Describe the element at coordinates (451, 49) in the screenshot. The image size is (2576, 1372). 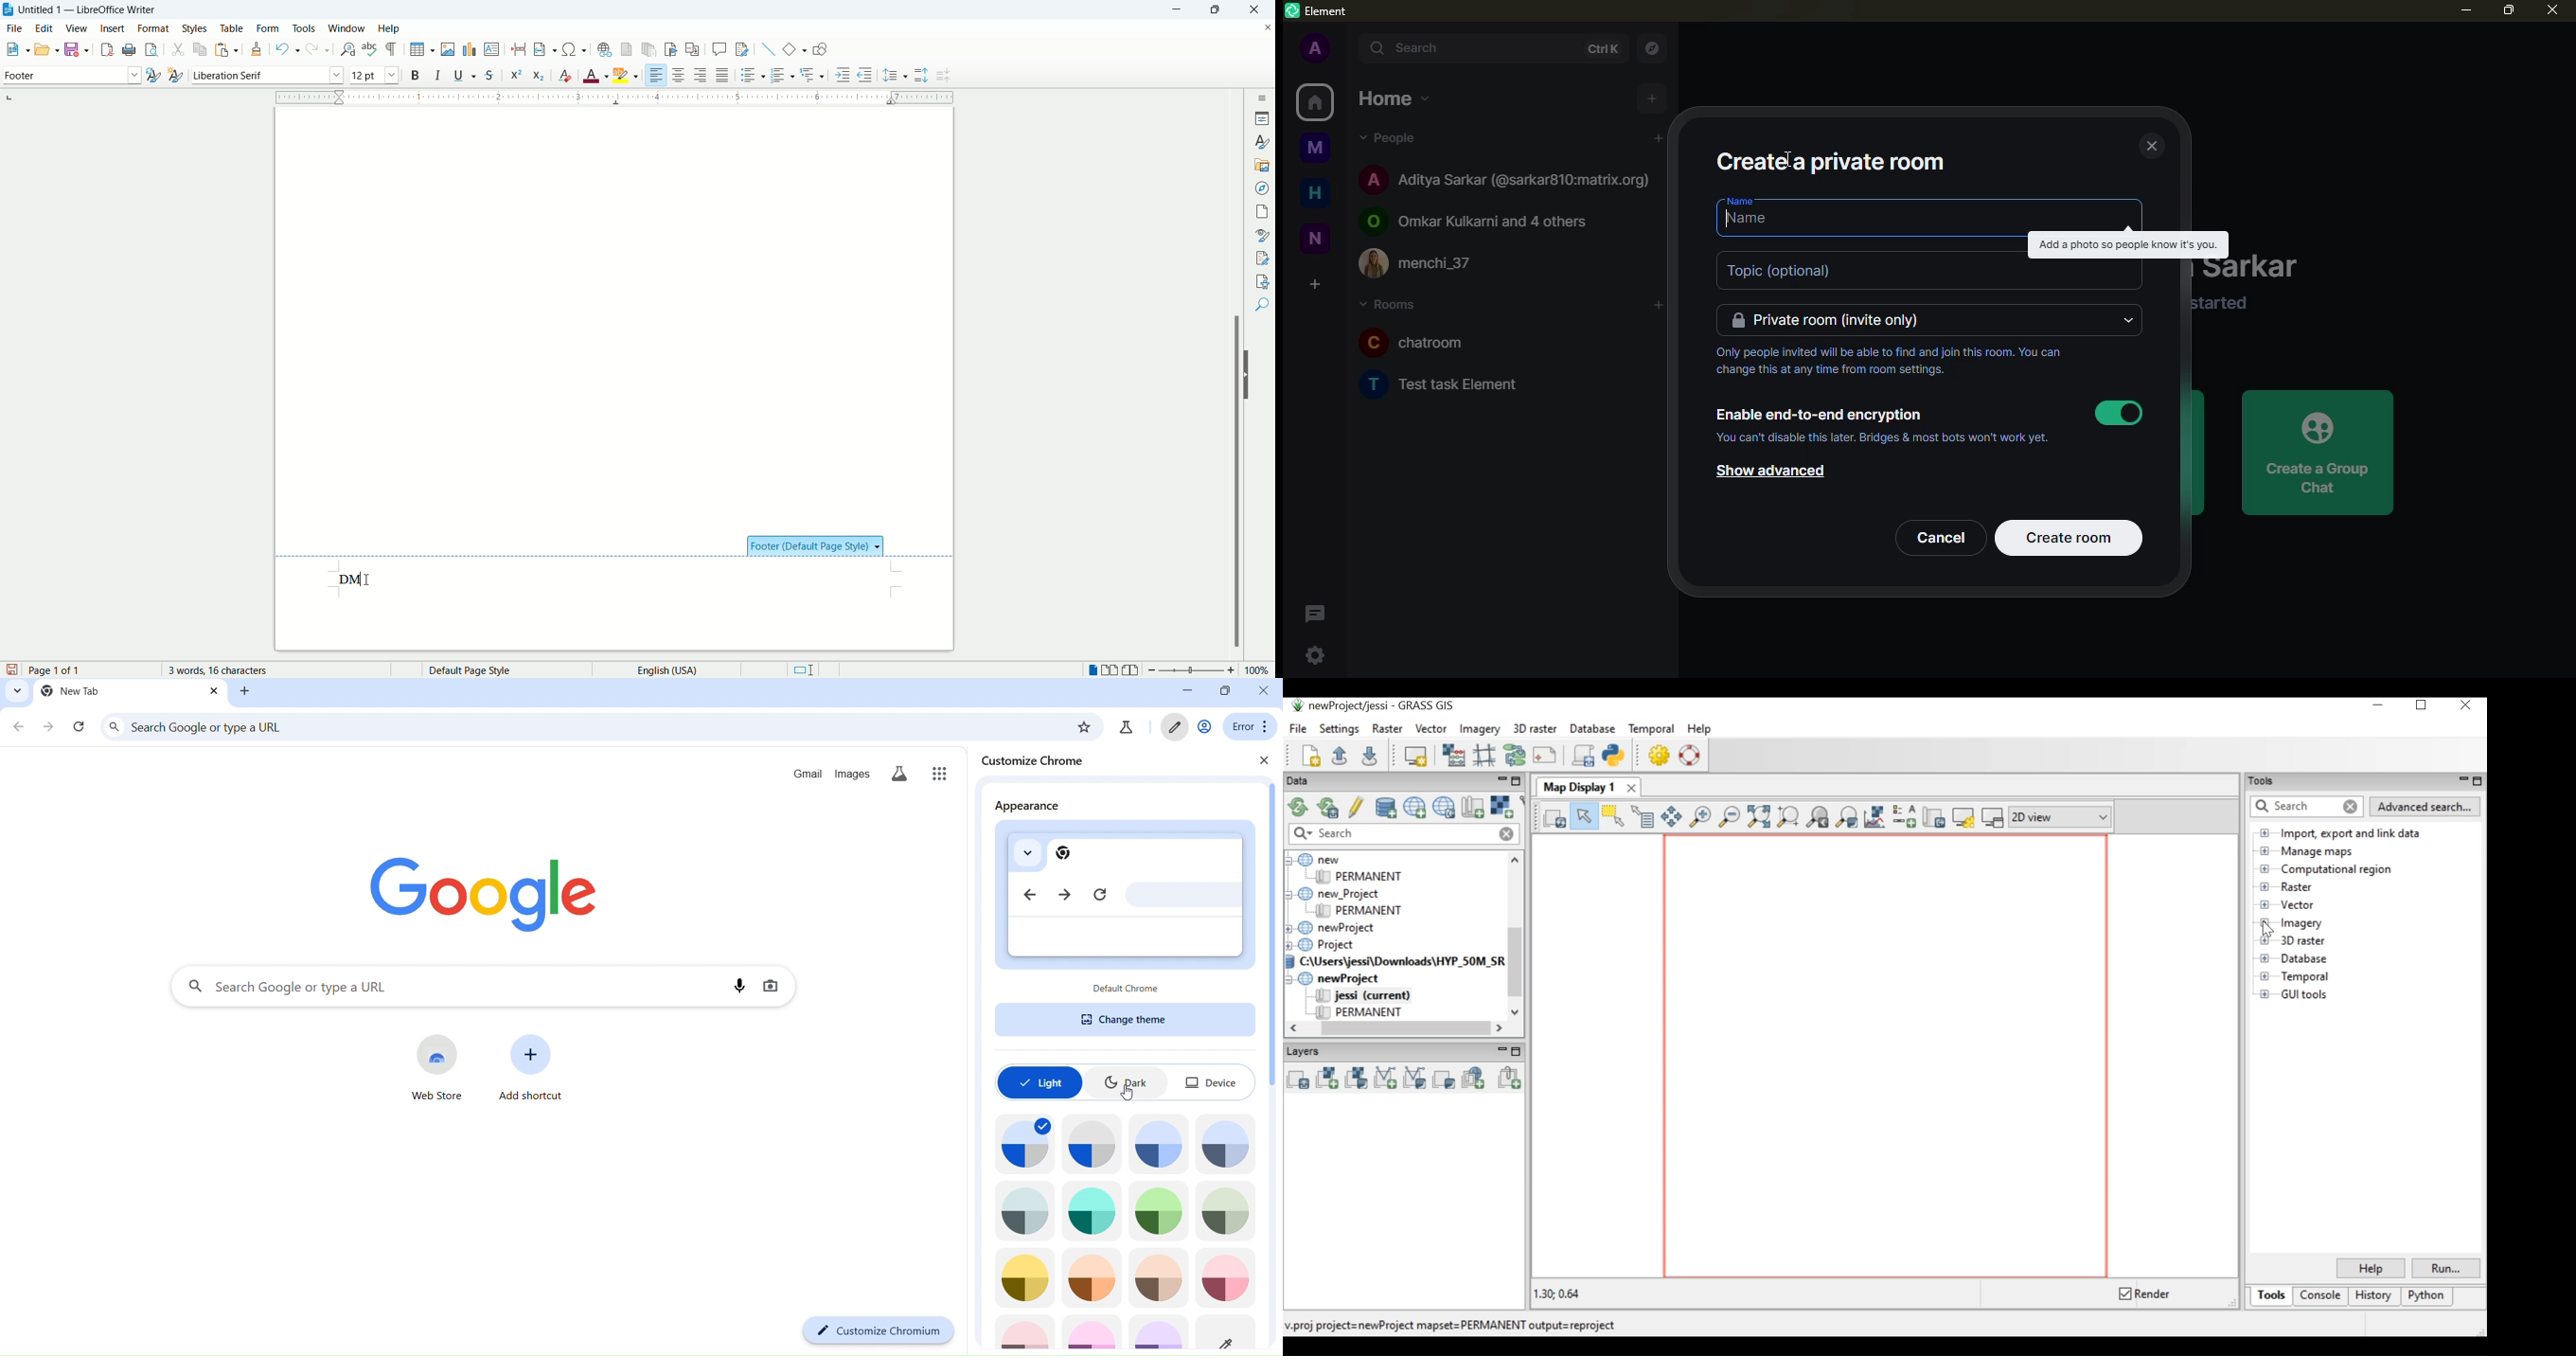
I see `insert image` at that location.